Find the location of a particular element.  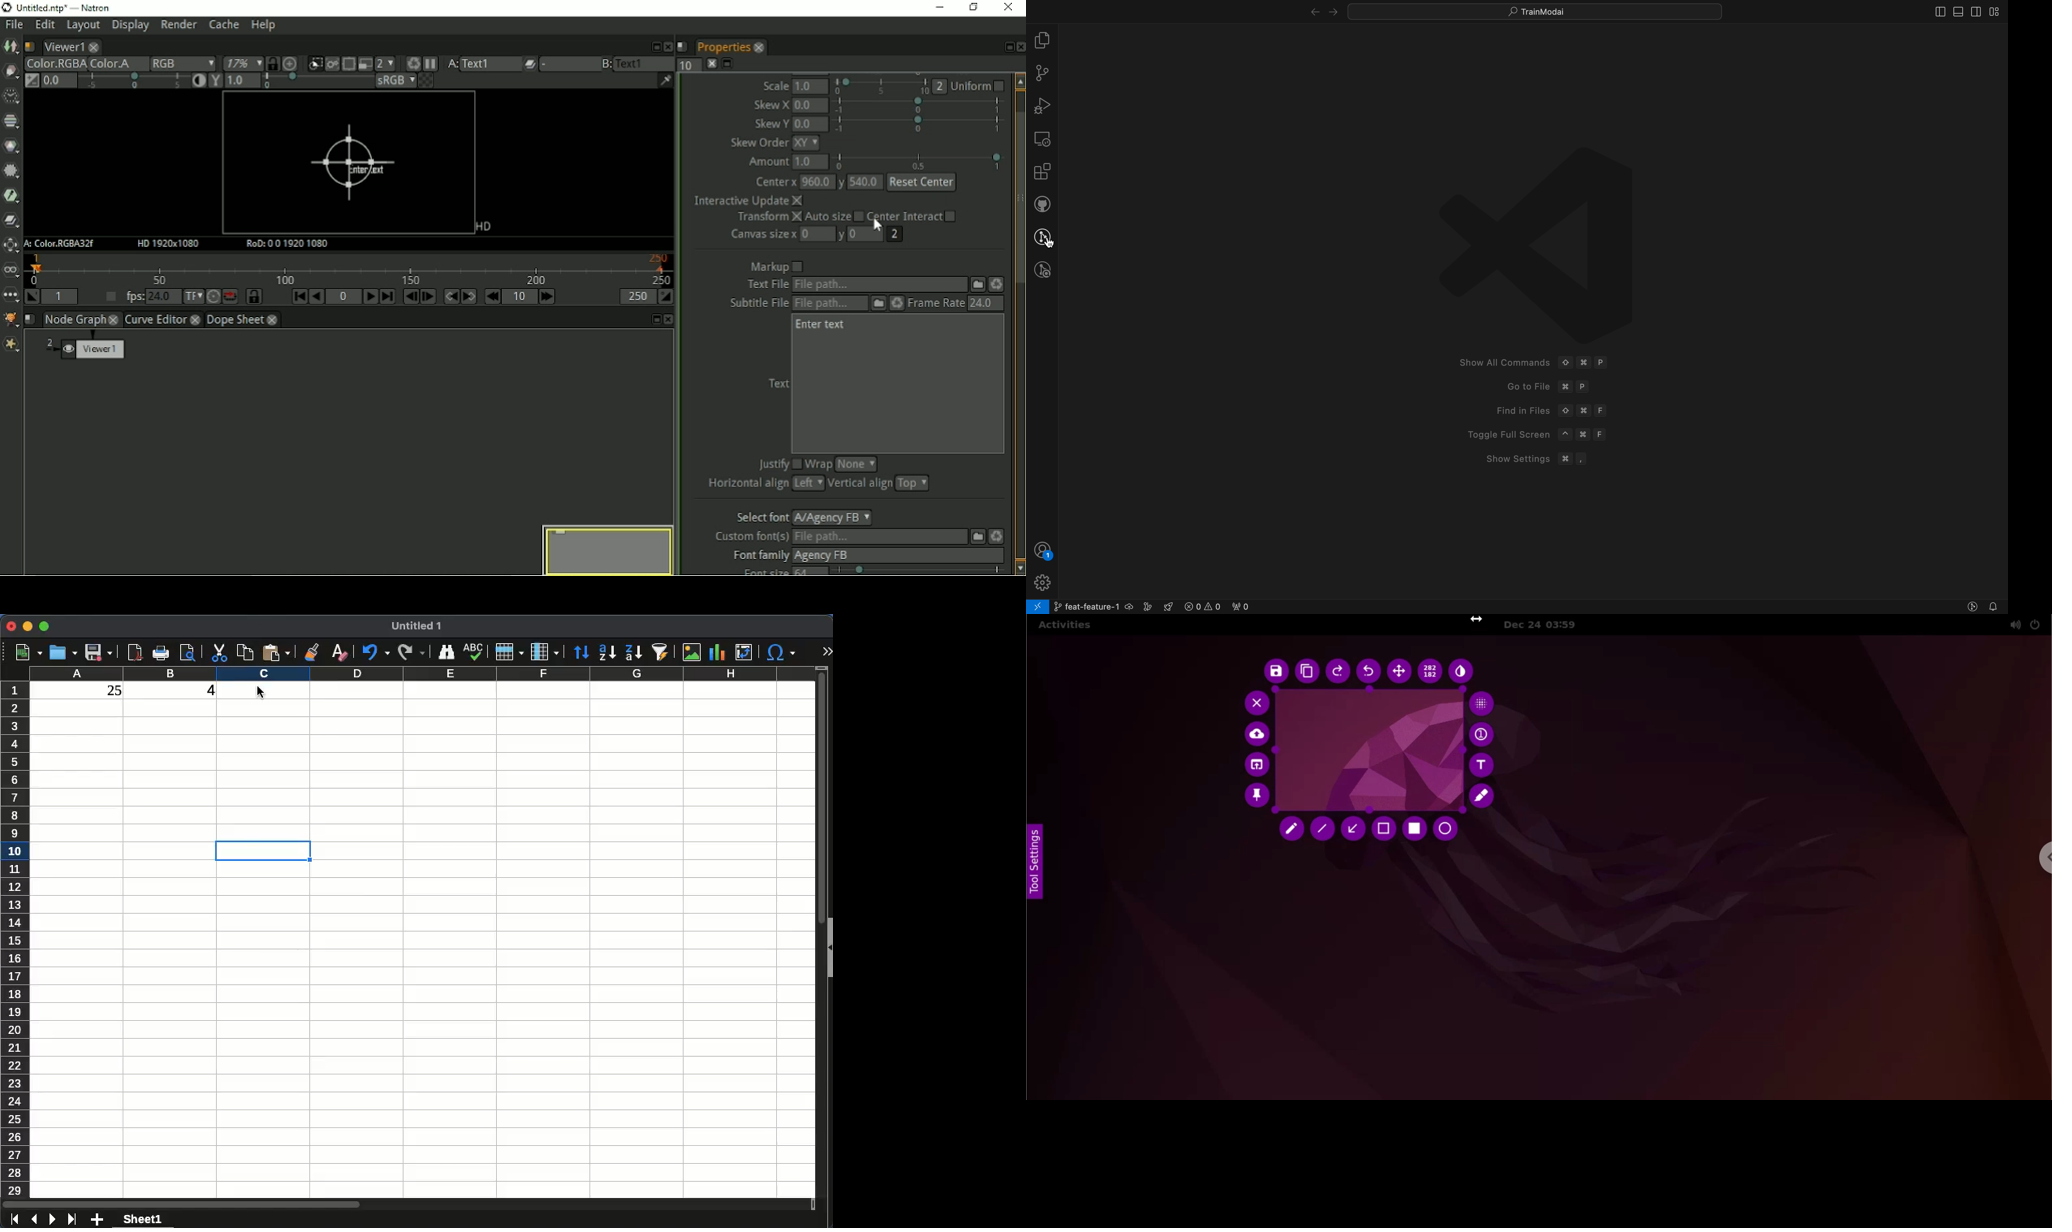

redo is located at coordinates (412, 653).